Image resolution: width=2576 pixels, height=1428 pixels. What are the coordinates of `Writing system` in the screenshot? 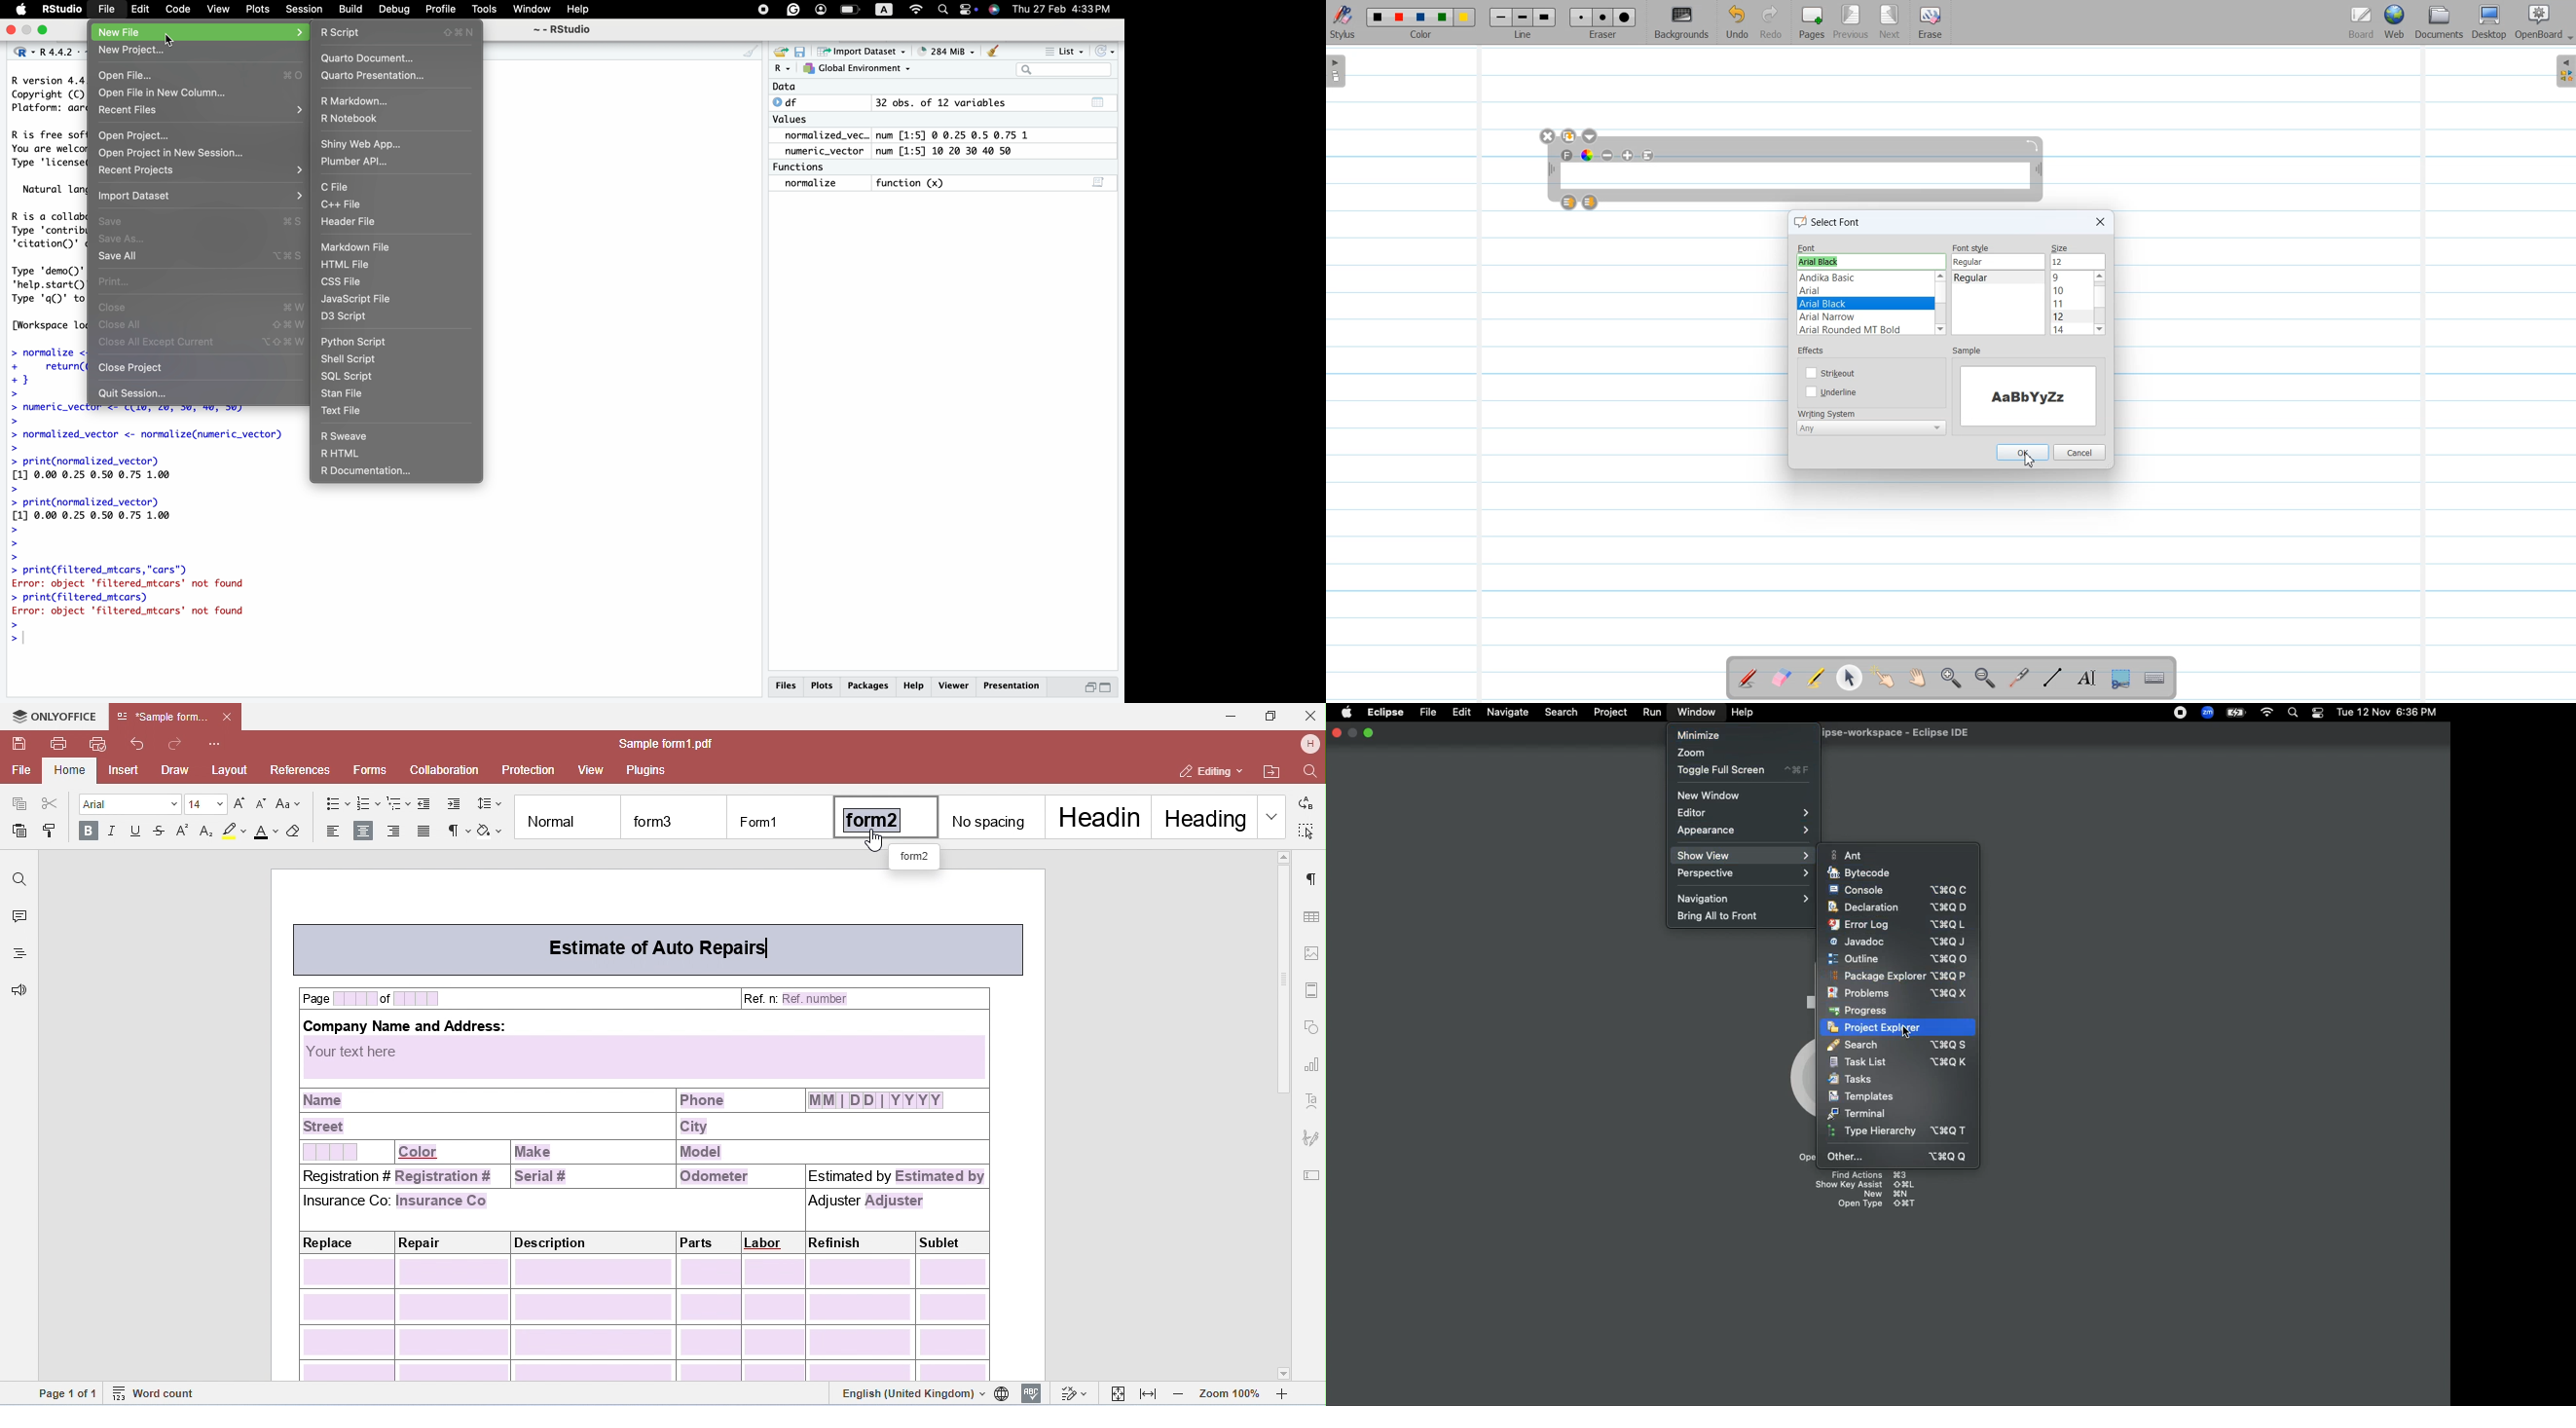 It's located at (1870, 430).